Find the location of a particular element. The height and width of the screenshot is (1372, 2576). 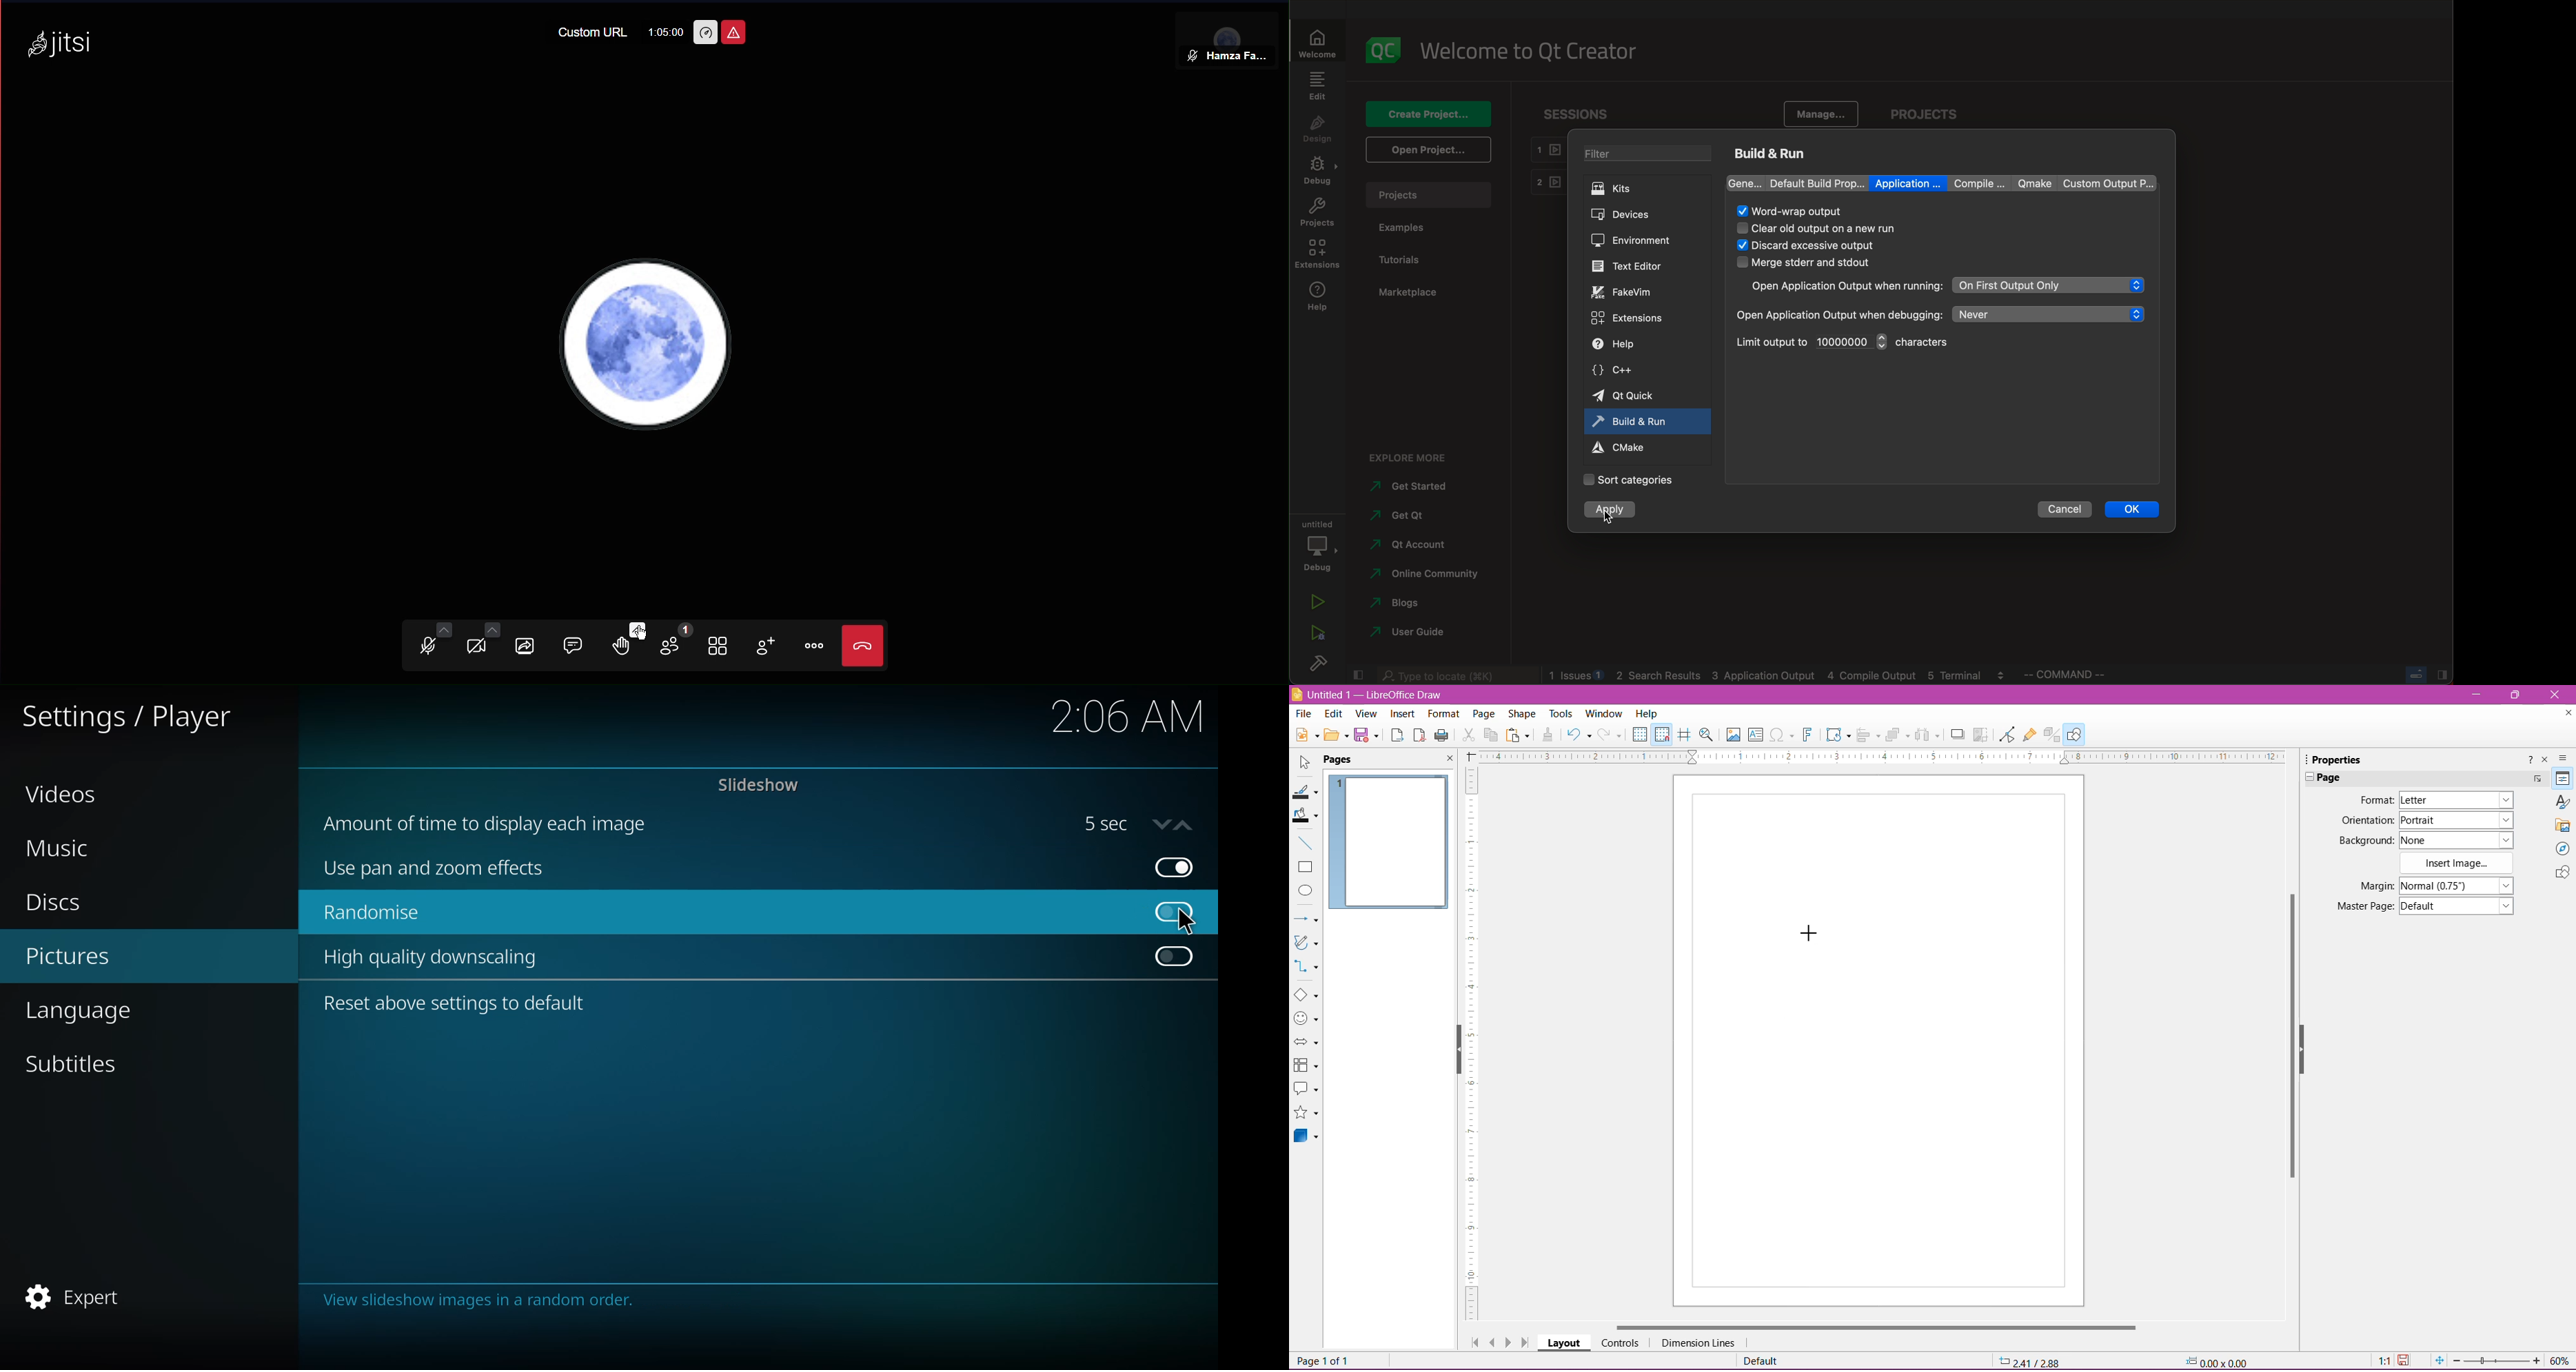

Minimize is located at coordinates (2475, 693).